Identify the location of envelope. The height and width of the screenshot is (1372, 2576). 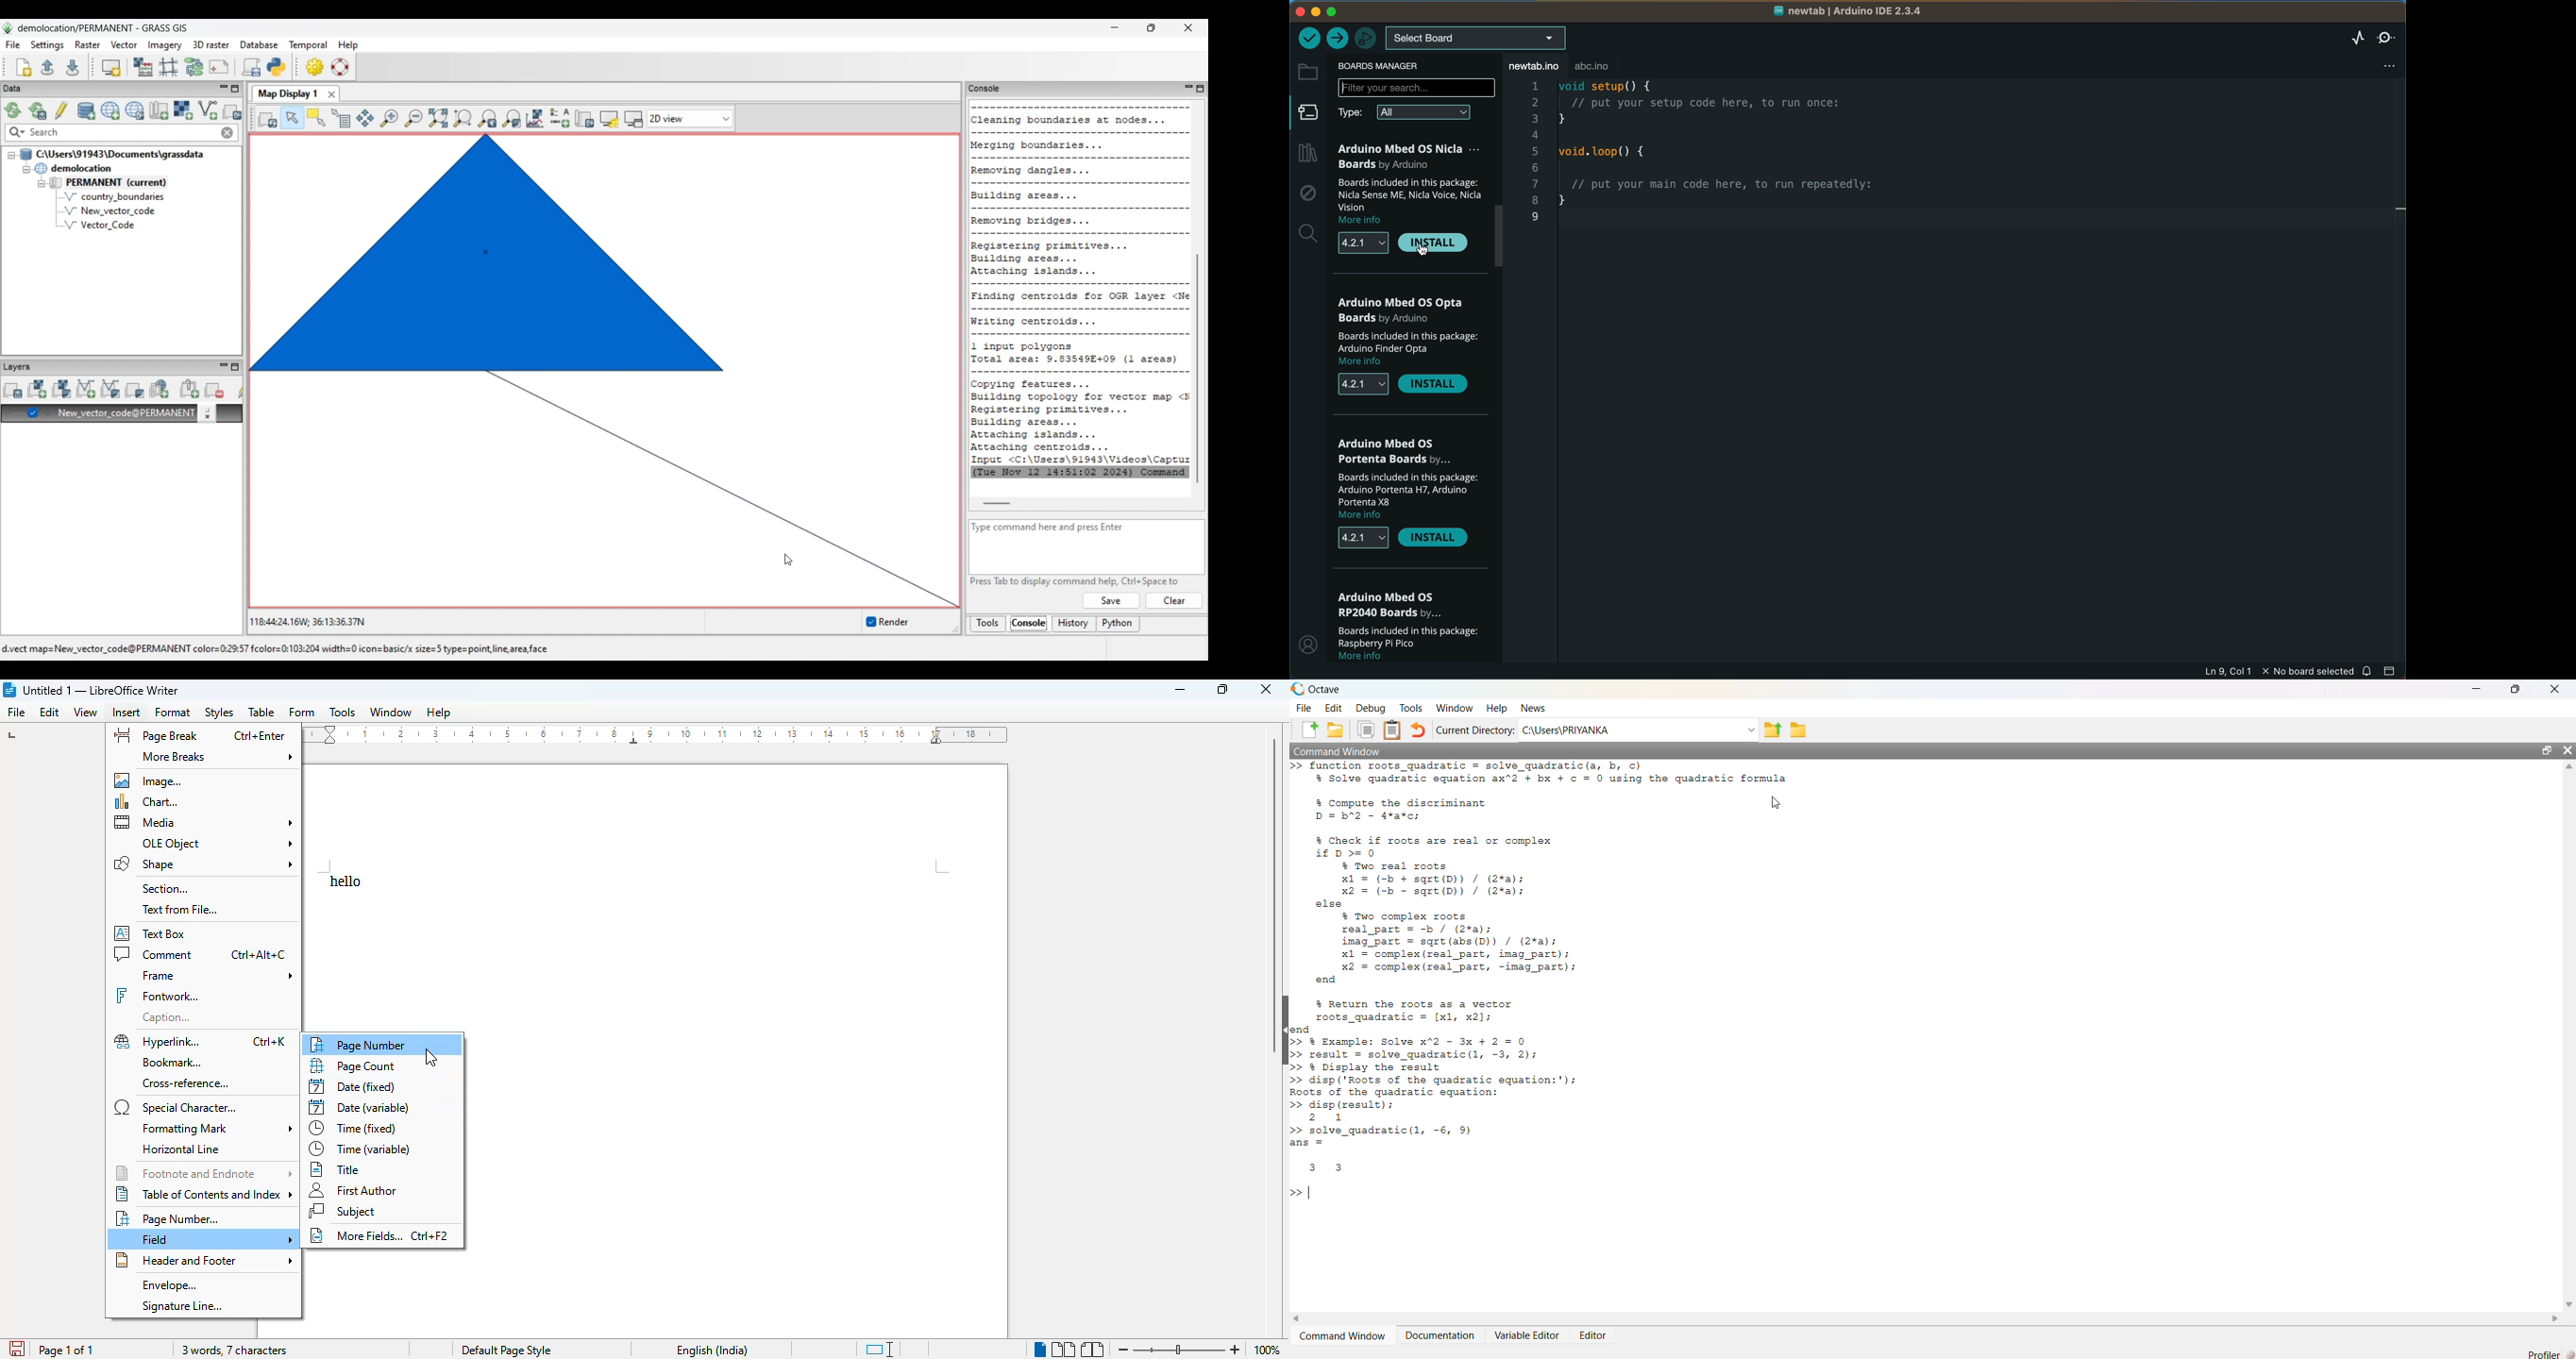
(168, 1284).